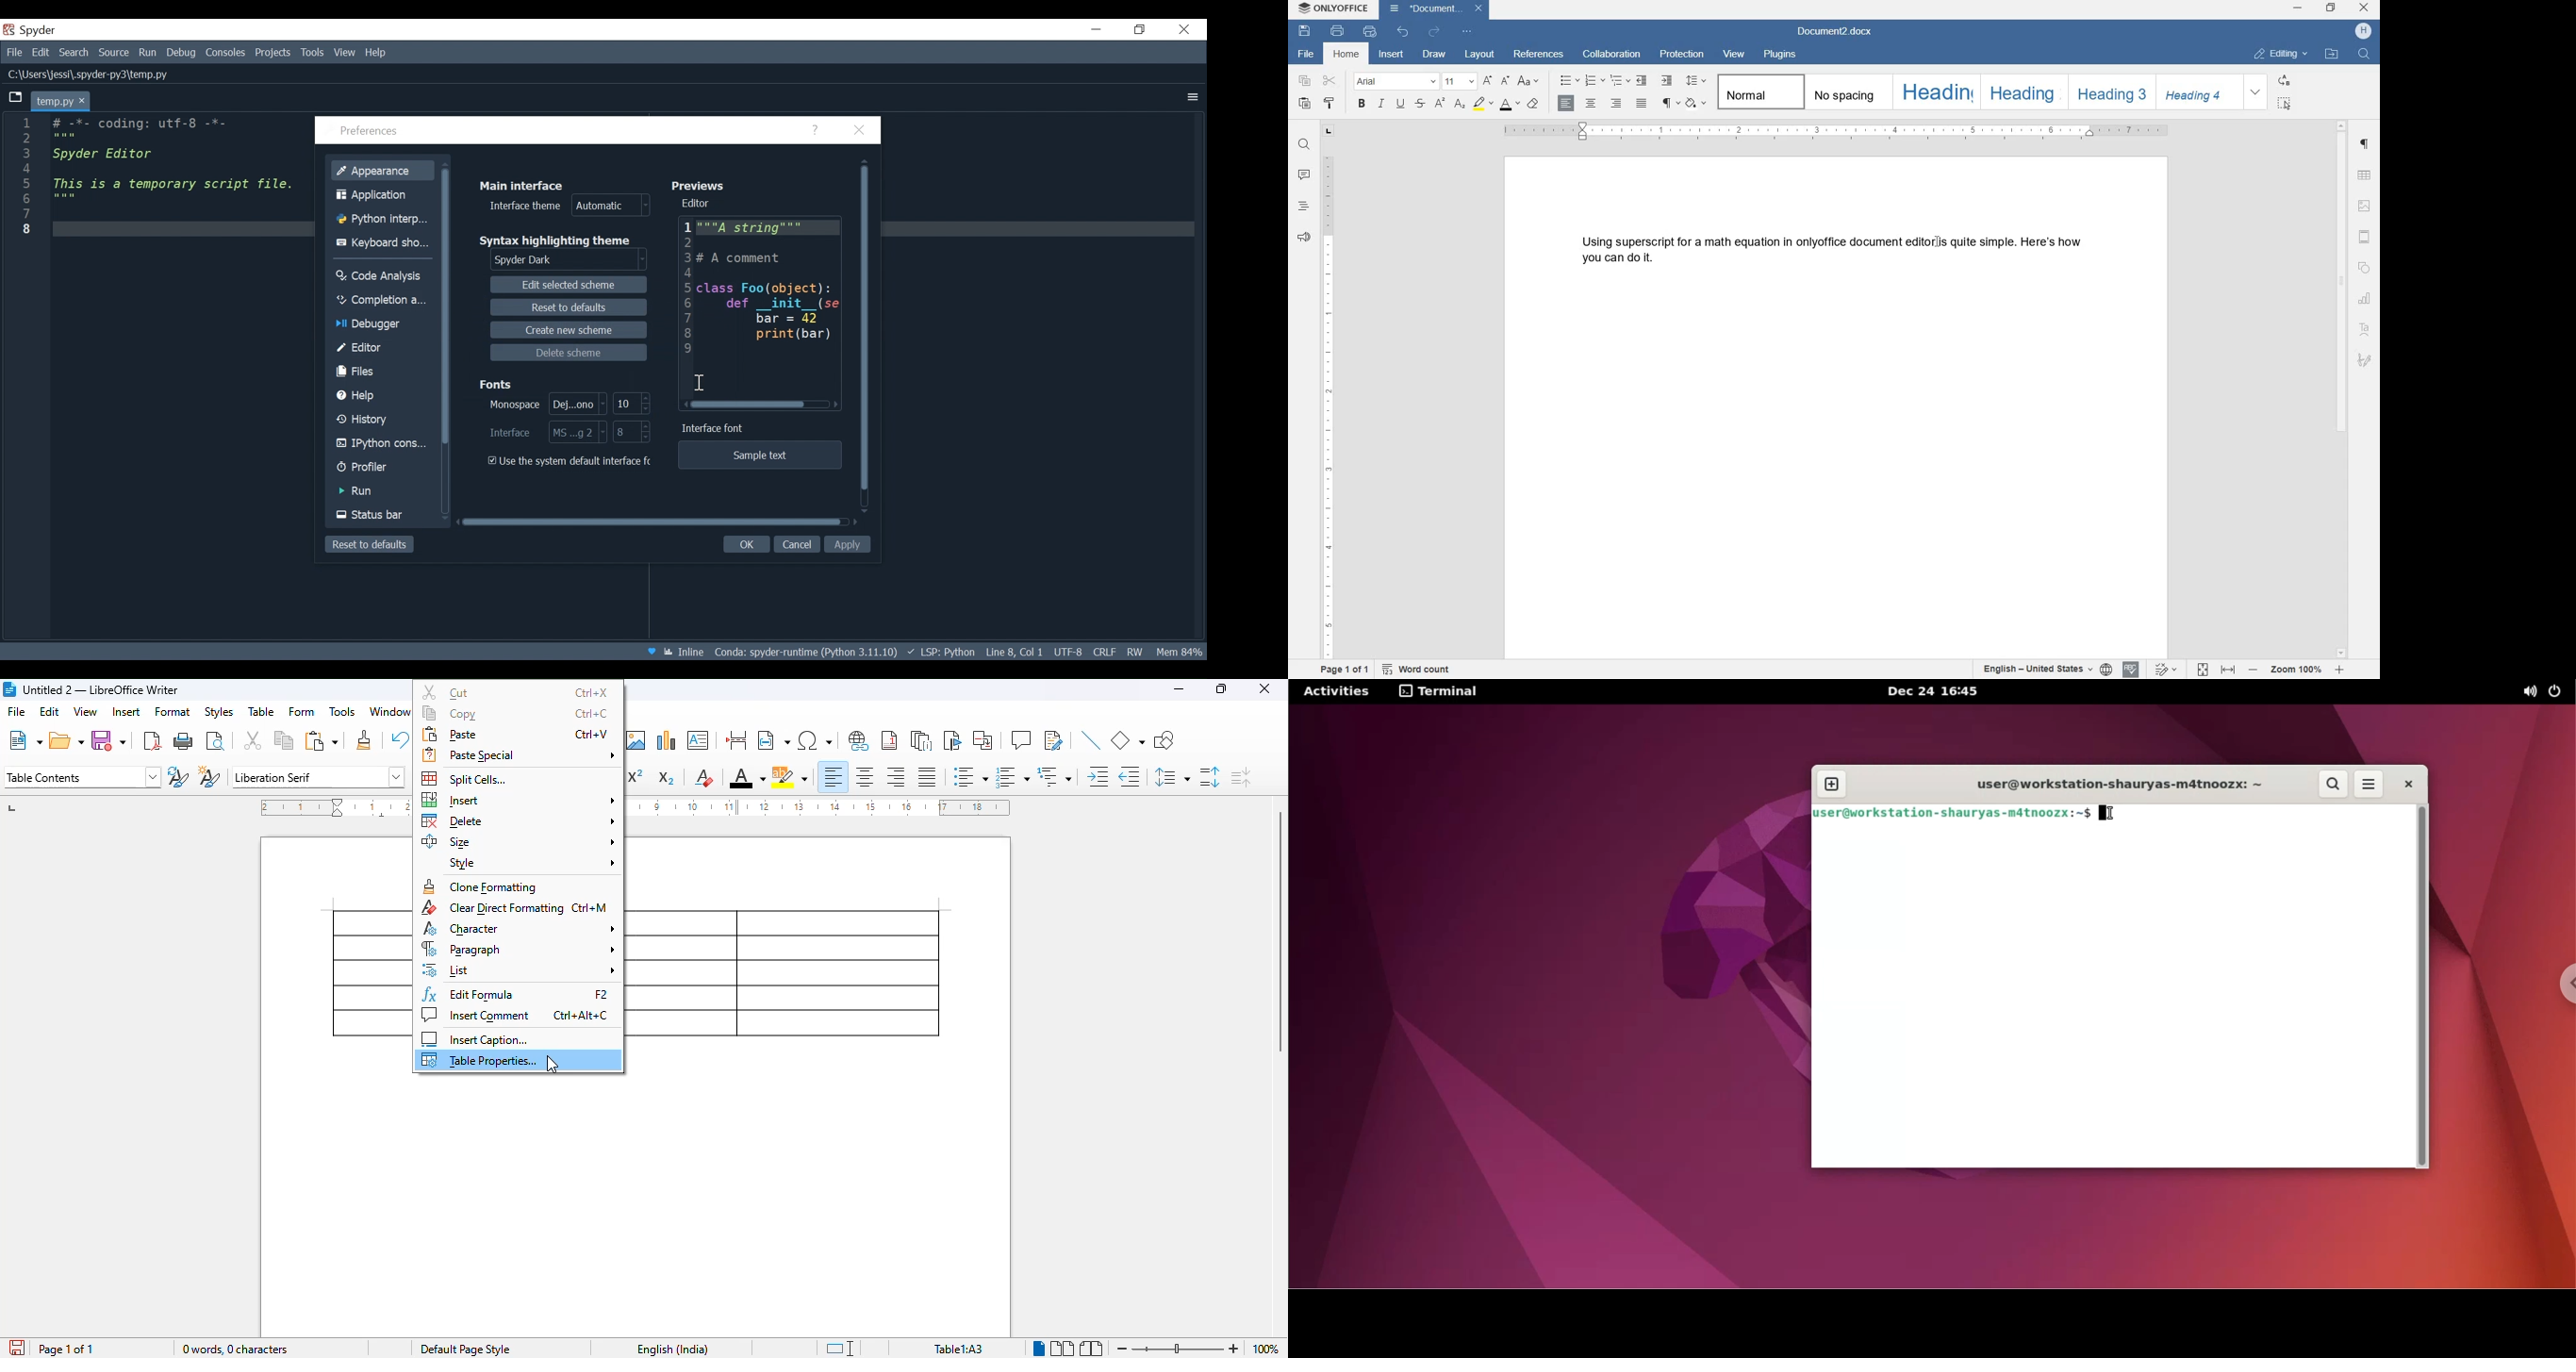 This screenshot has width=2576, height=1372. Describe the element at coordinates (342, 712) in the screenshot. I see `tools` at that location.